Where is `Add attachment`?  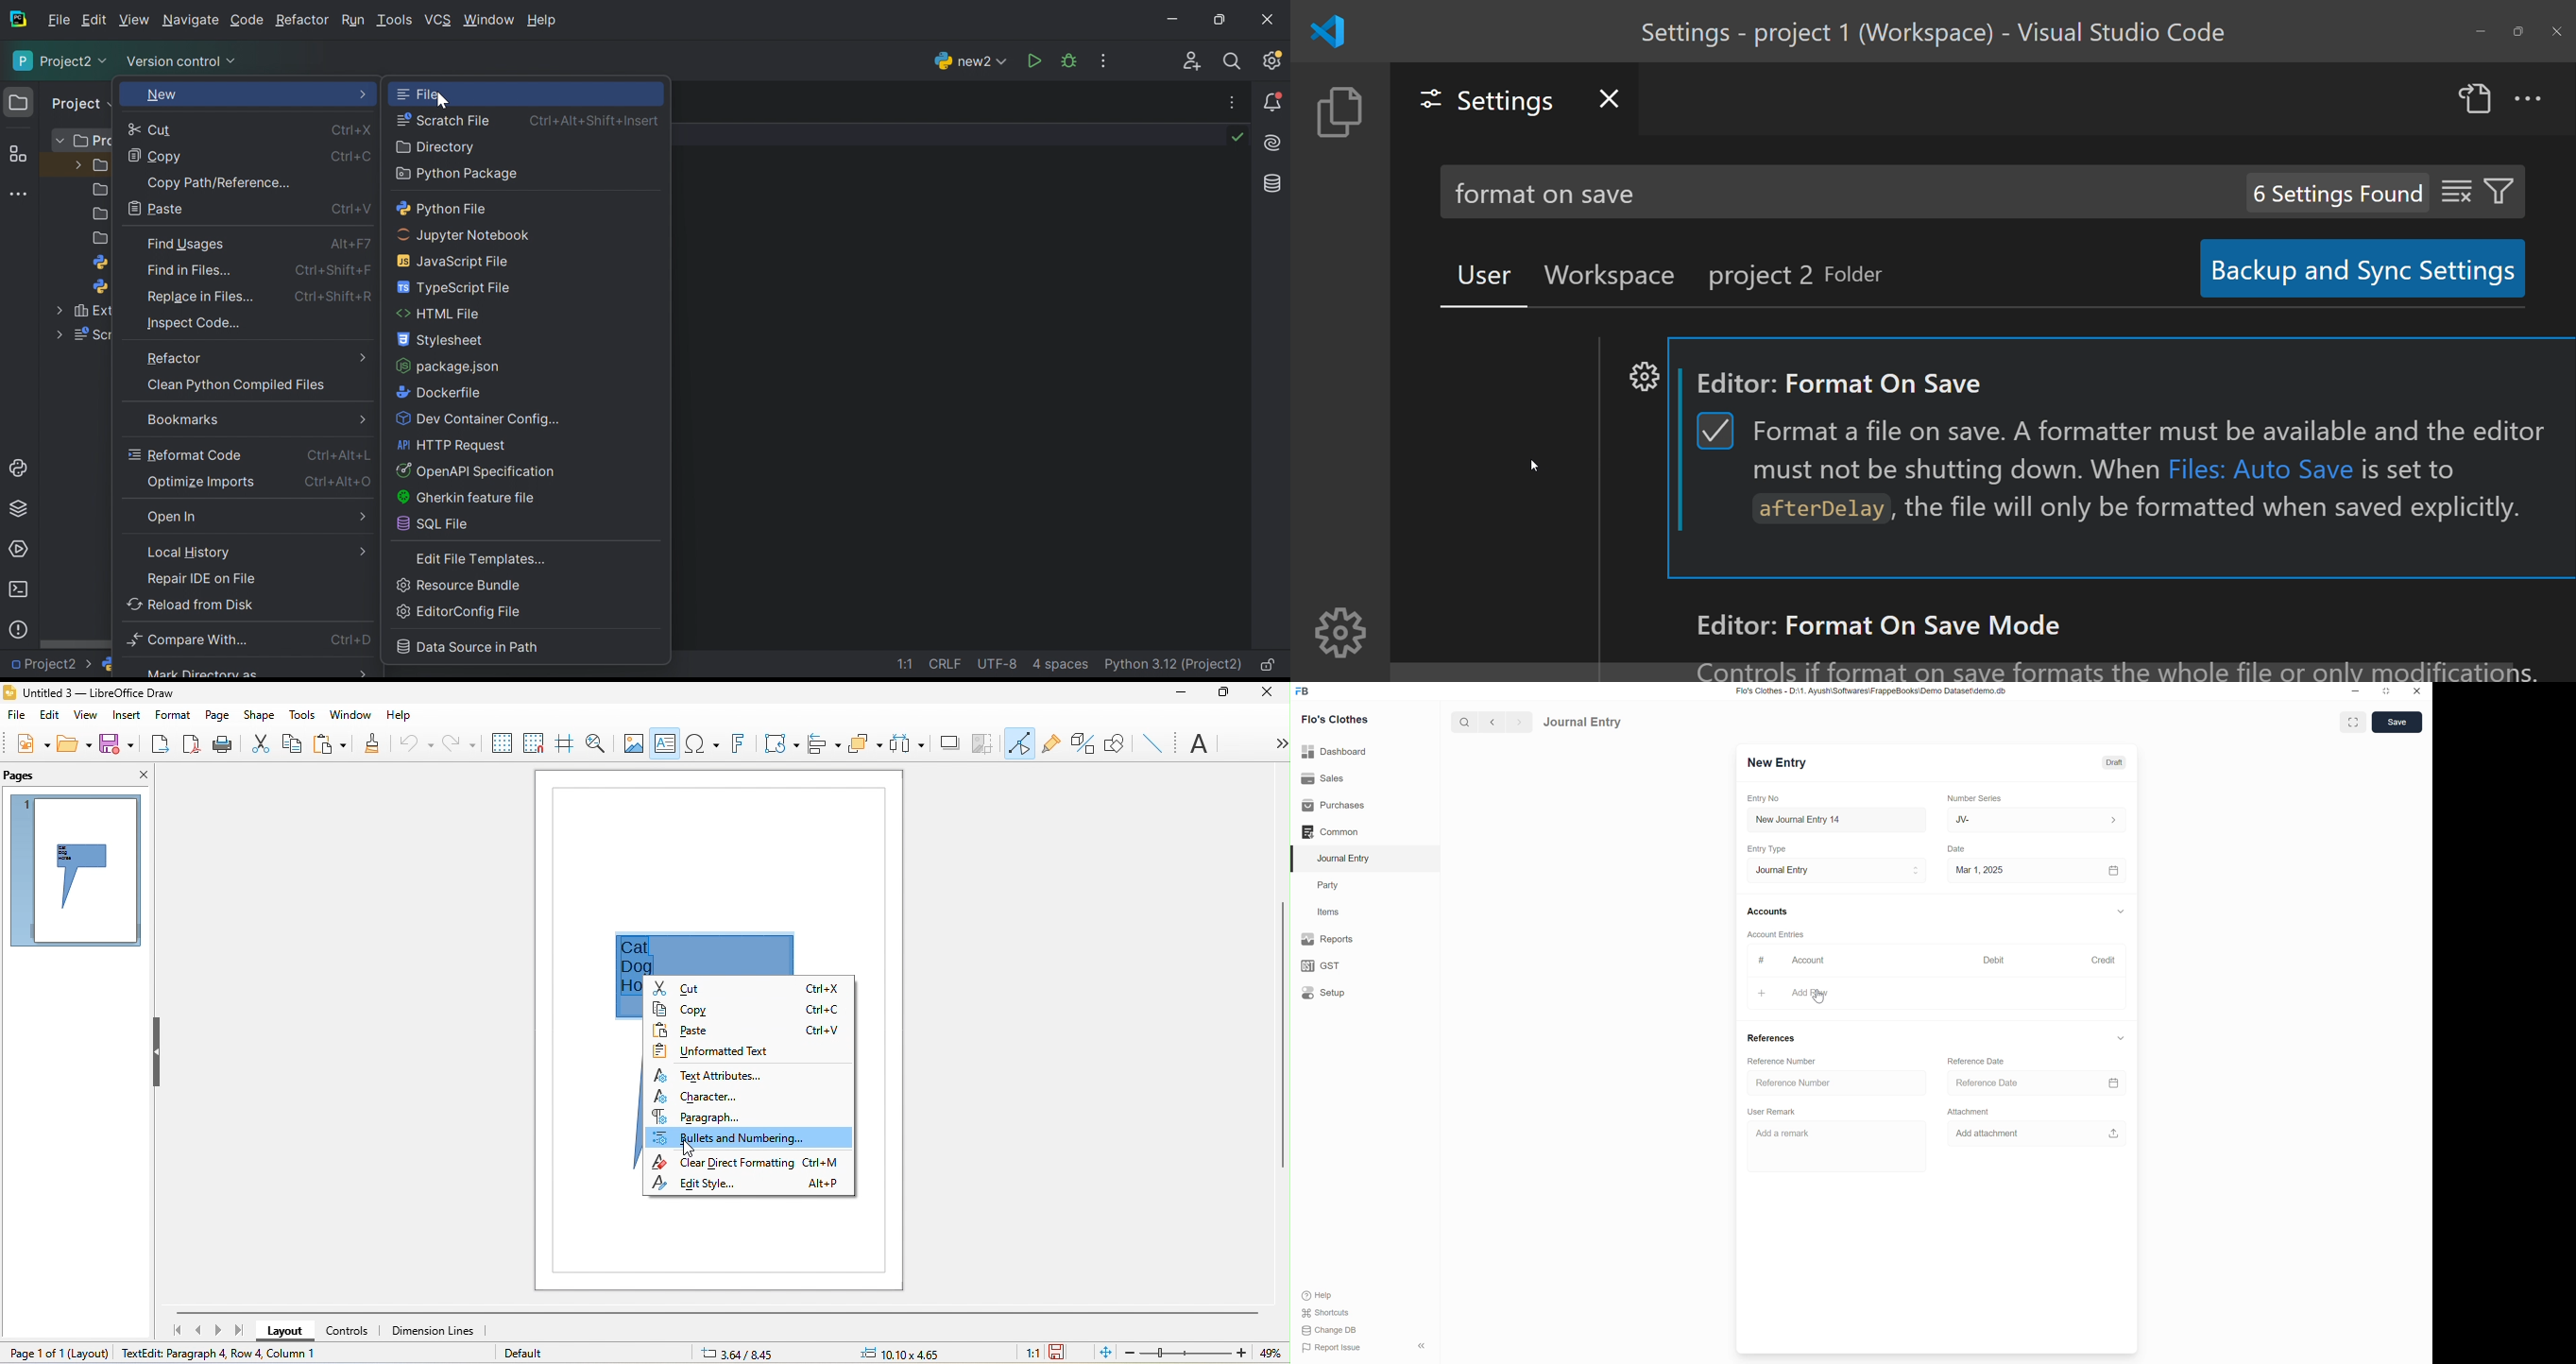 Add attachment is located at coordinates (1995, 1134).